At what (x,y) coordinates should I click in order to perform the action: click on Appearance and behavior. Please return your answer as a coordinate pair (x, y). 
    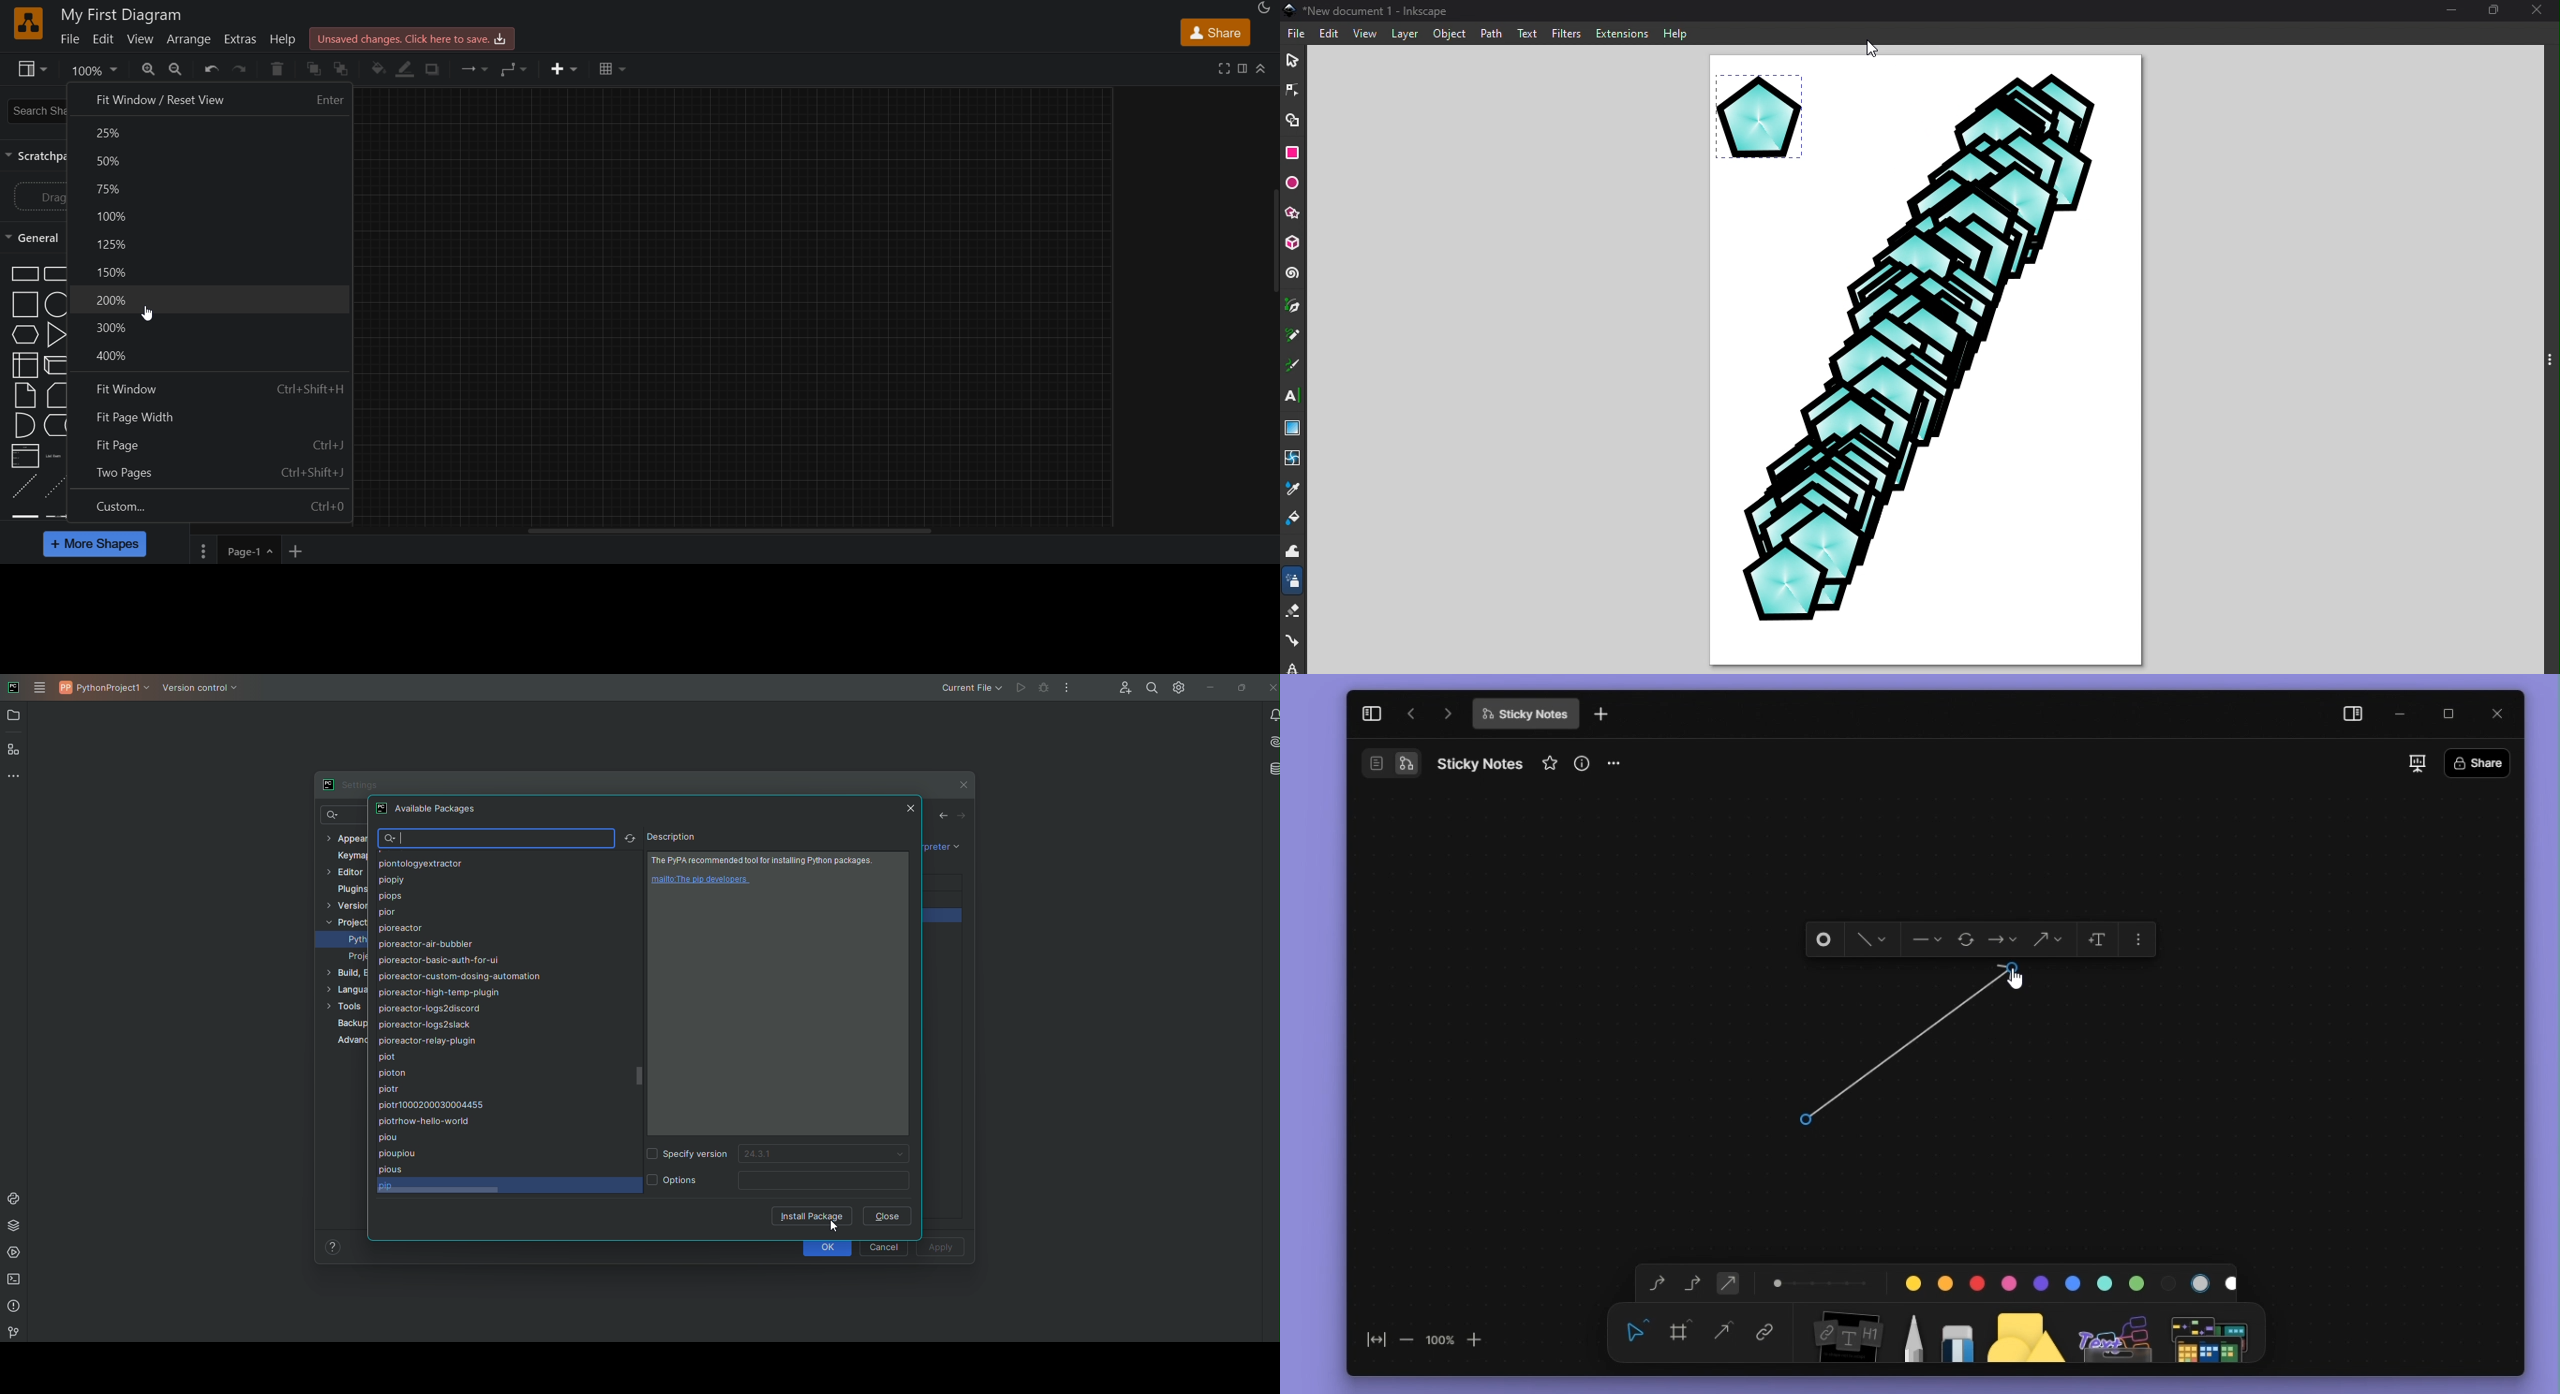
    Looking at the image, I should click on (346, 839).